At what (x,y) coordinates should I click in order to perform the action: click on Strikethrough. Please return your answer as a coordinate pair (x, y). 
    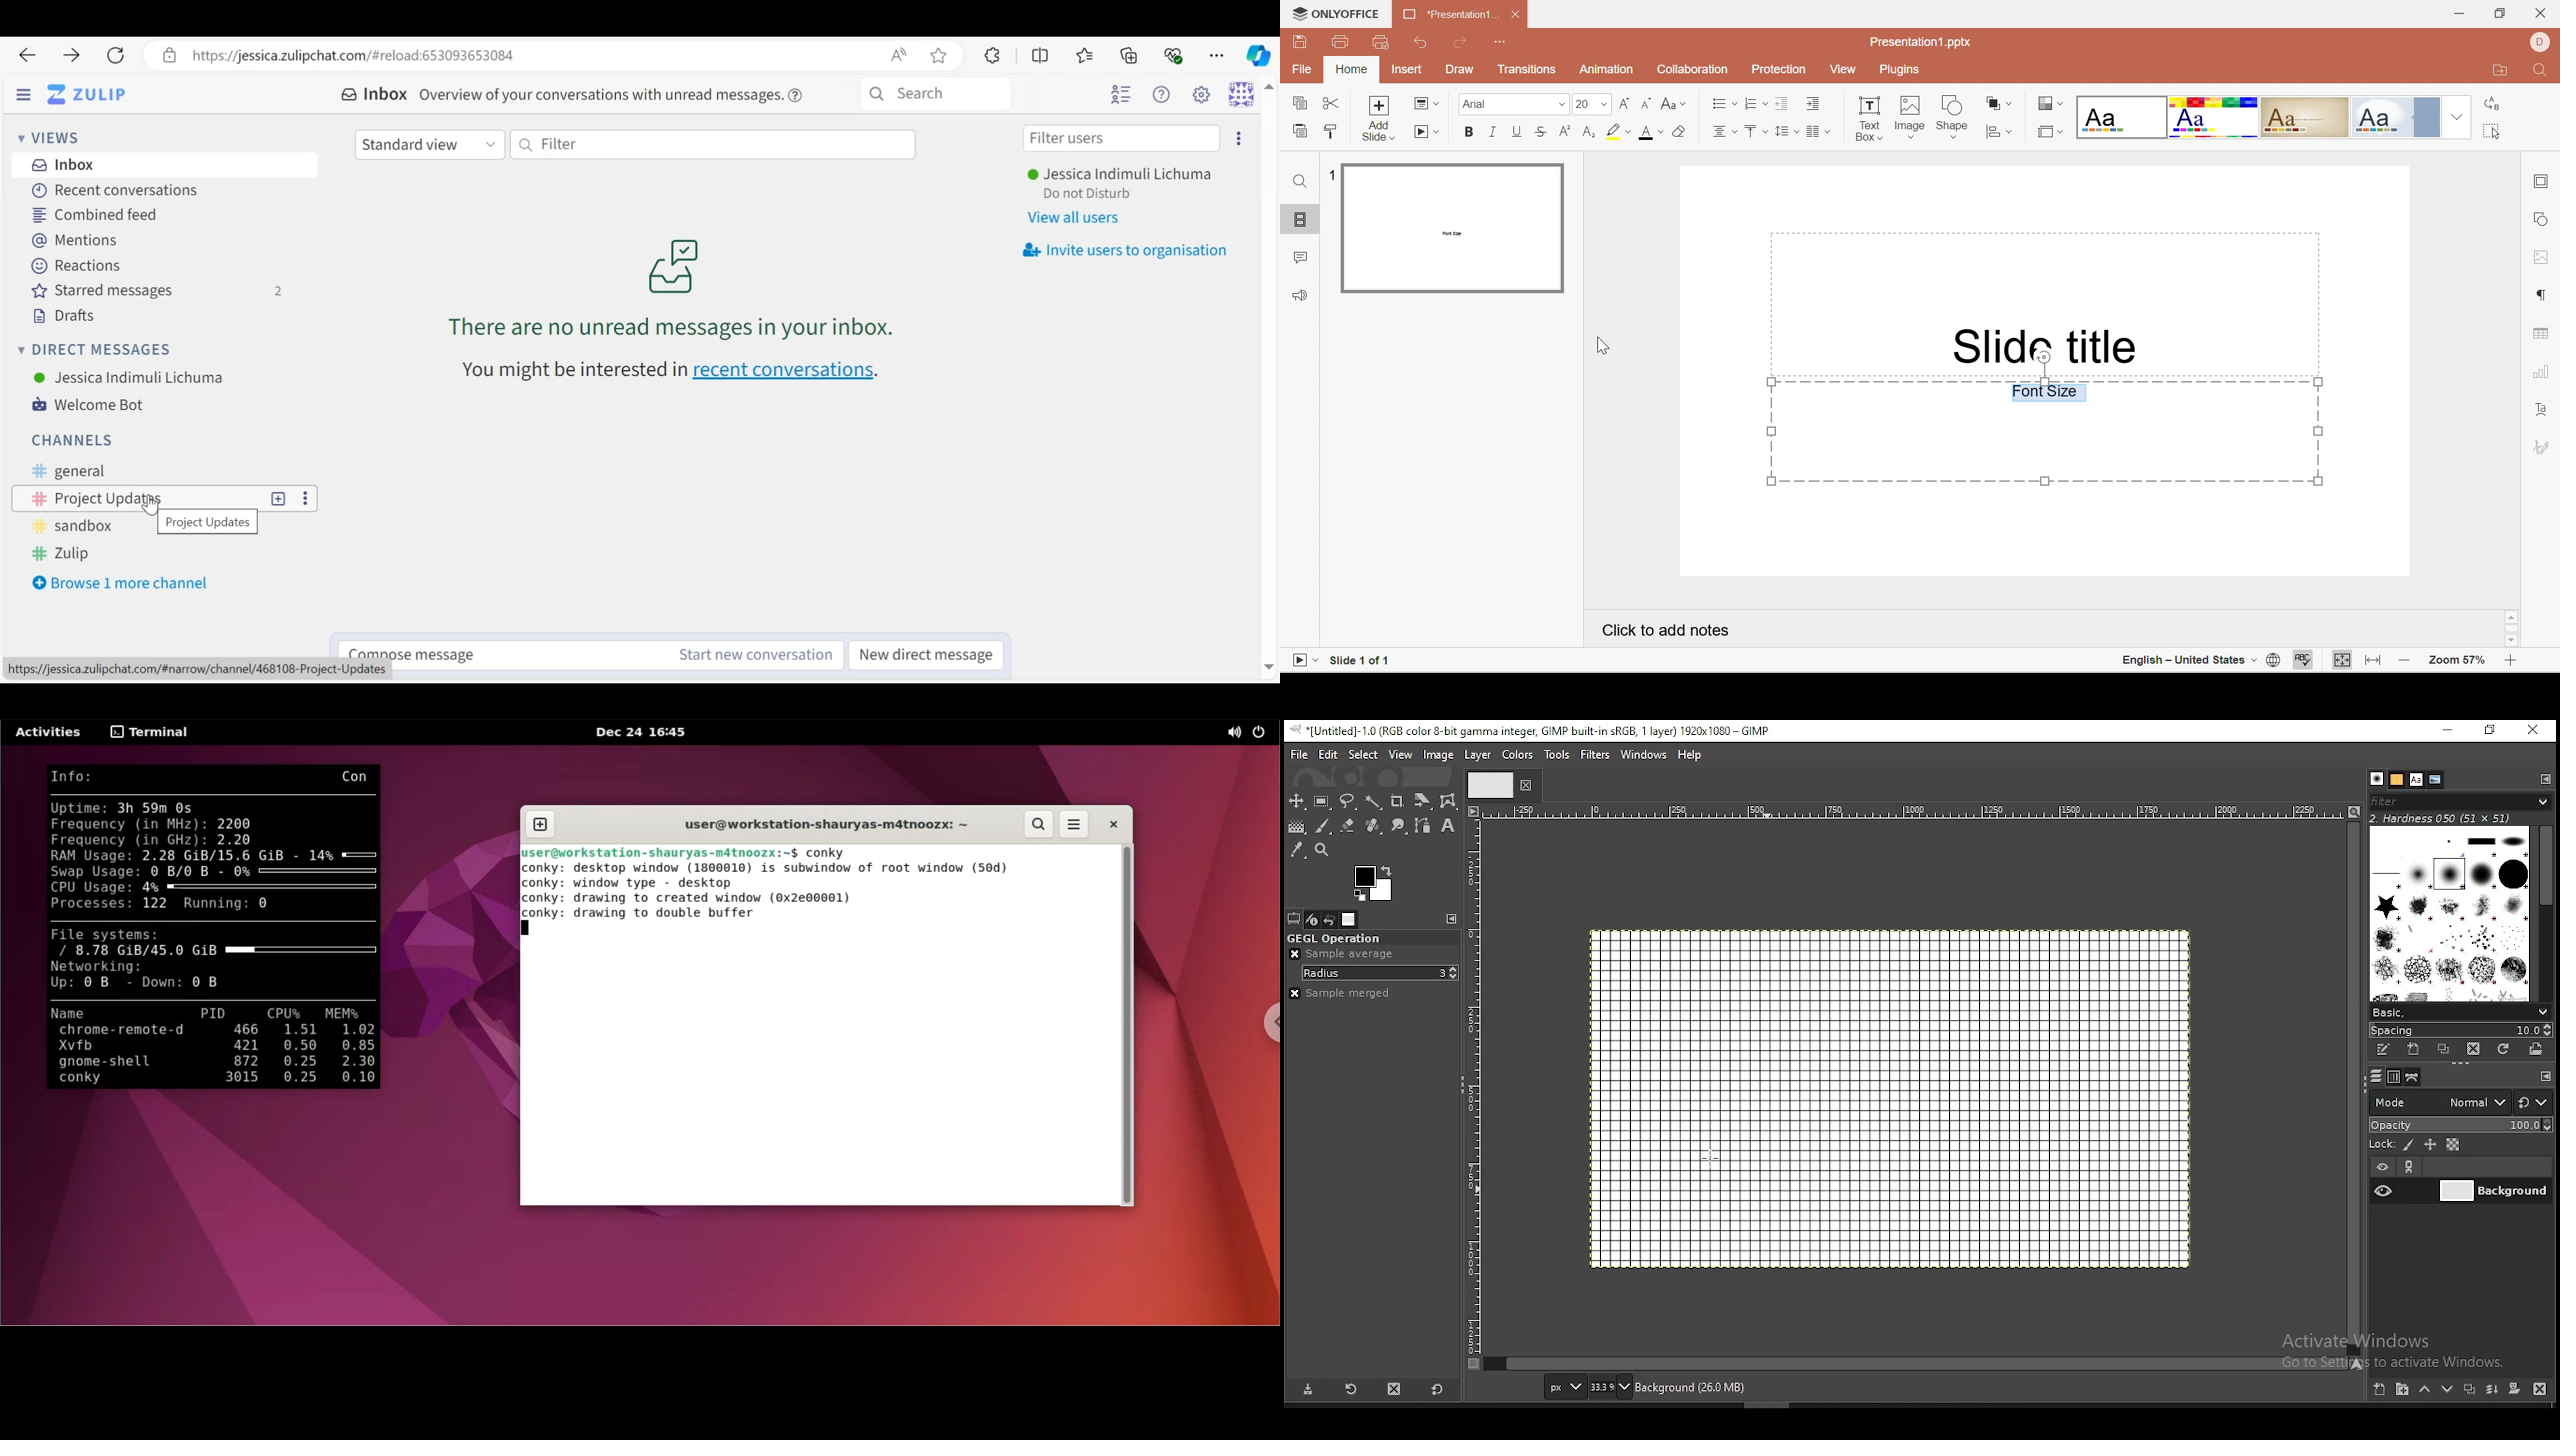
    Looking at the image, I should click on (1542, 129).